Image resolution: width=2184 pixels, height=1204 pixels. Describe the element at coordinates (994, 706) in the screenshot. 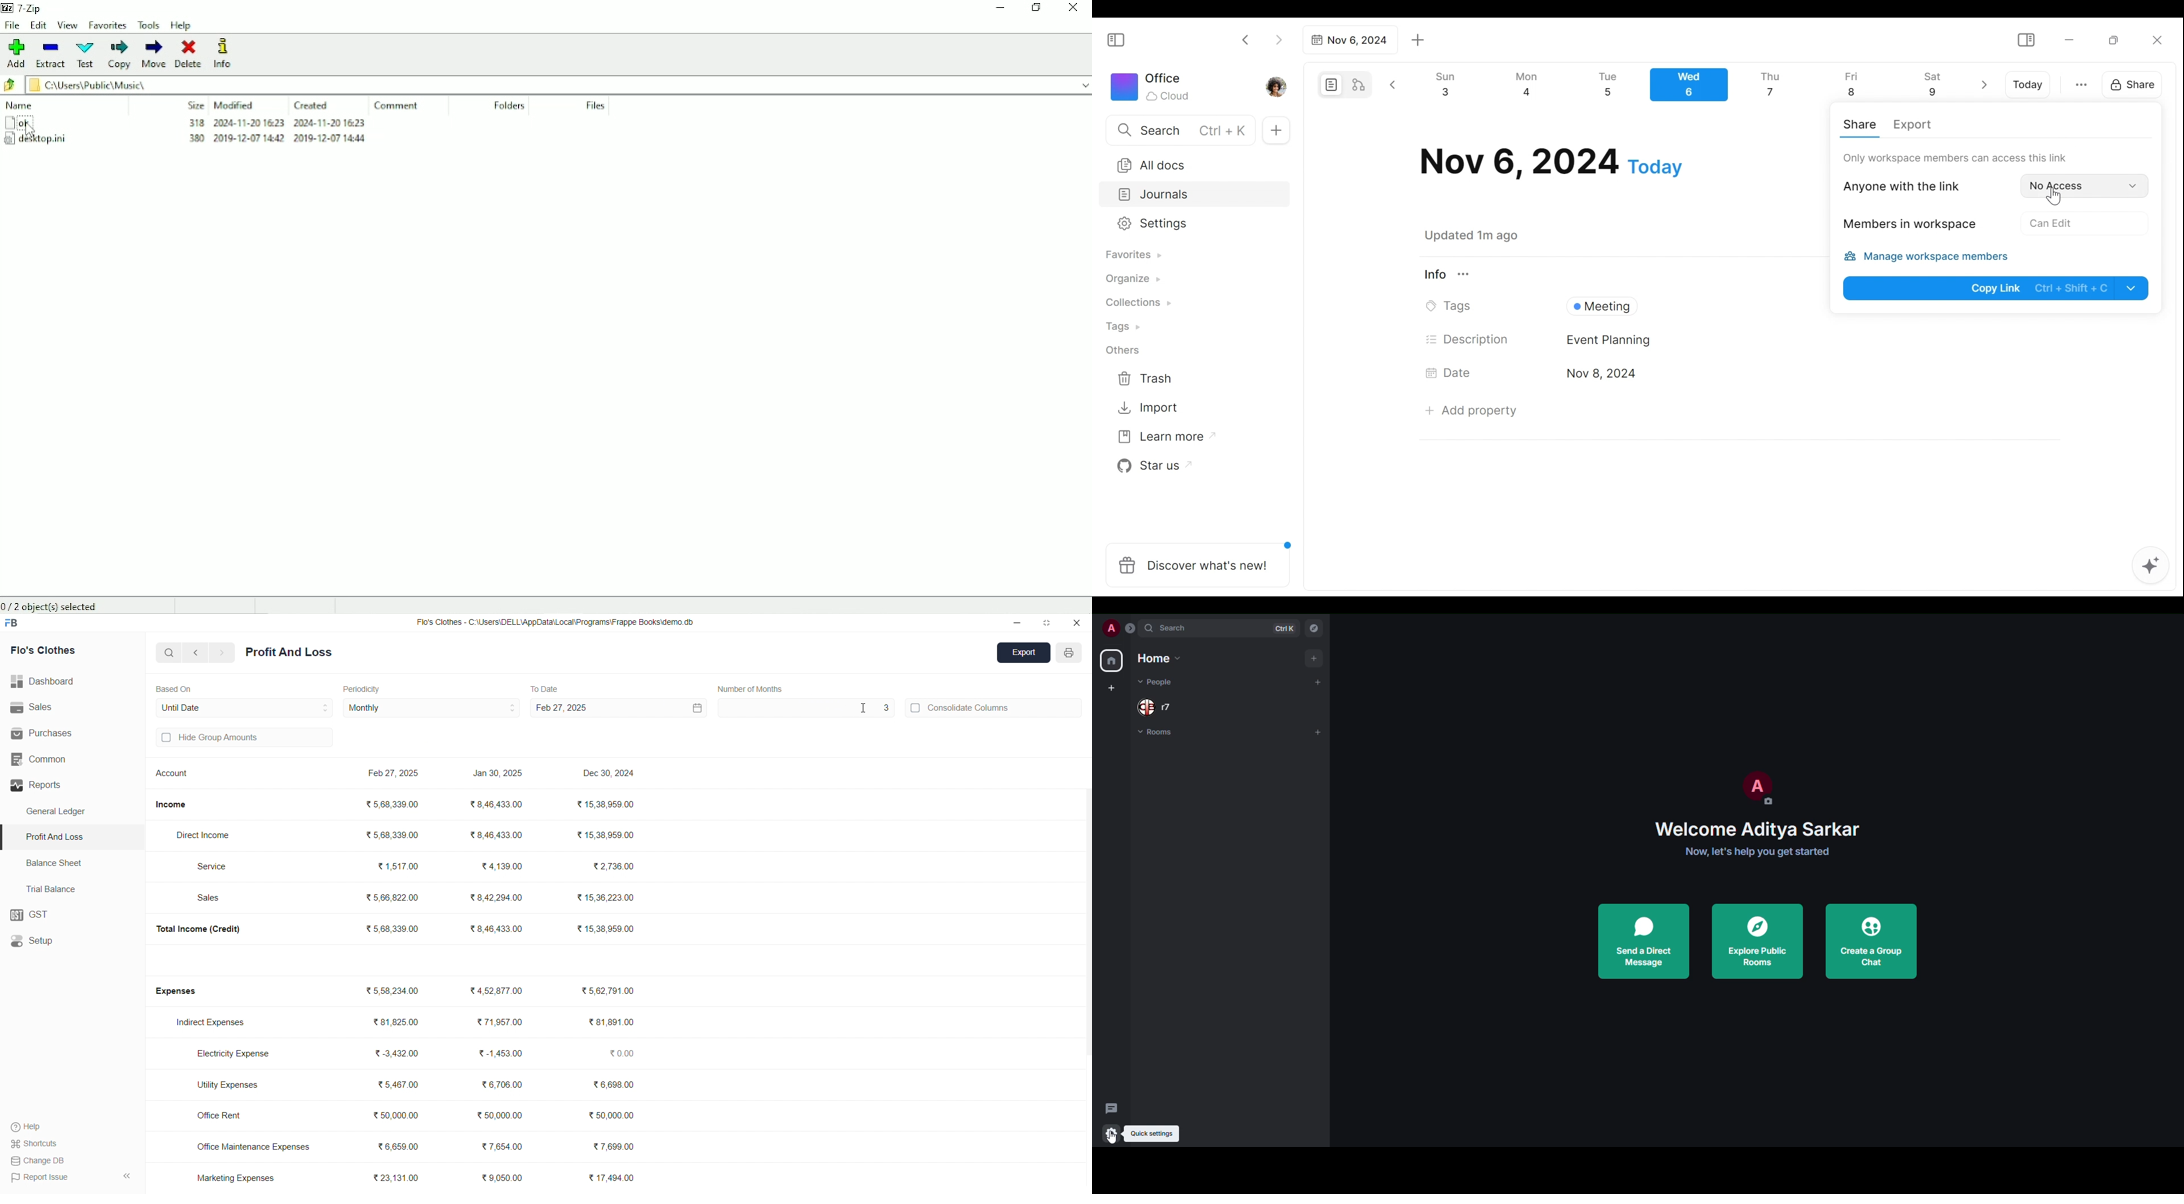

I see `Consolidate Columns` at that location.